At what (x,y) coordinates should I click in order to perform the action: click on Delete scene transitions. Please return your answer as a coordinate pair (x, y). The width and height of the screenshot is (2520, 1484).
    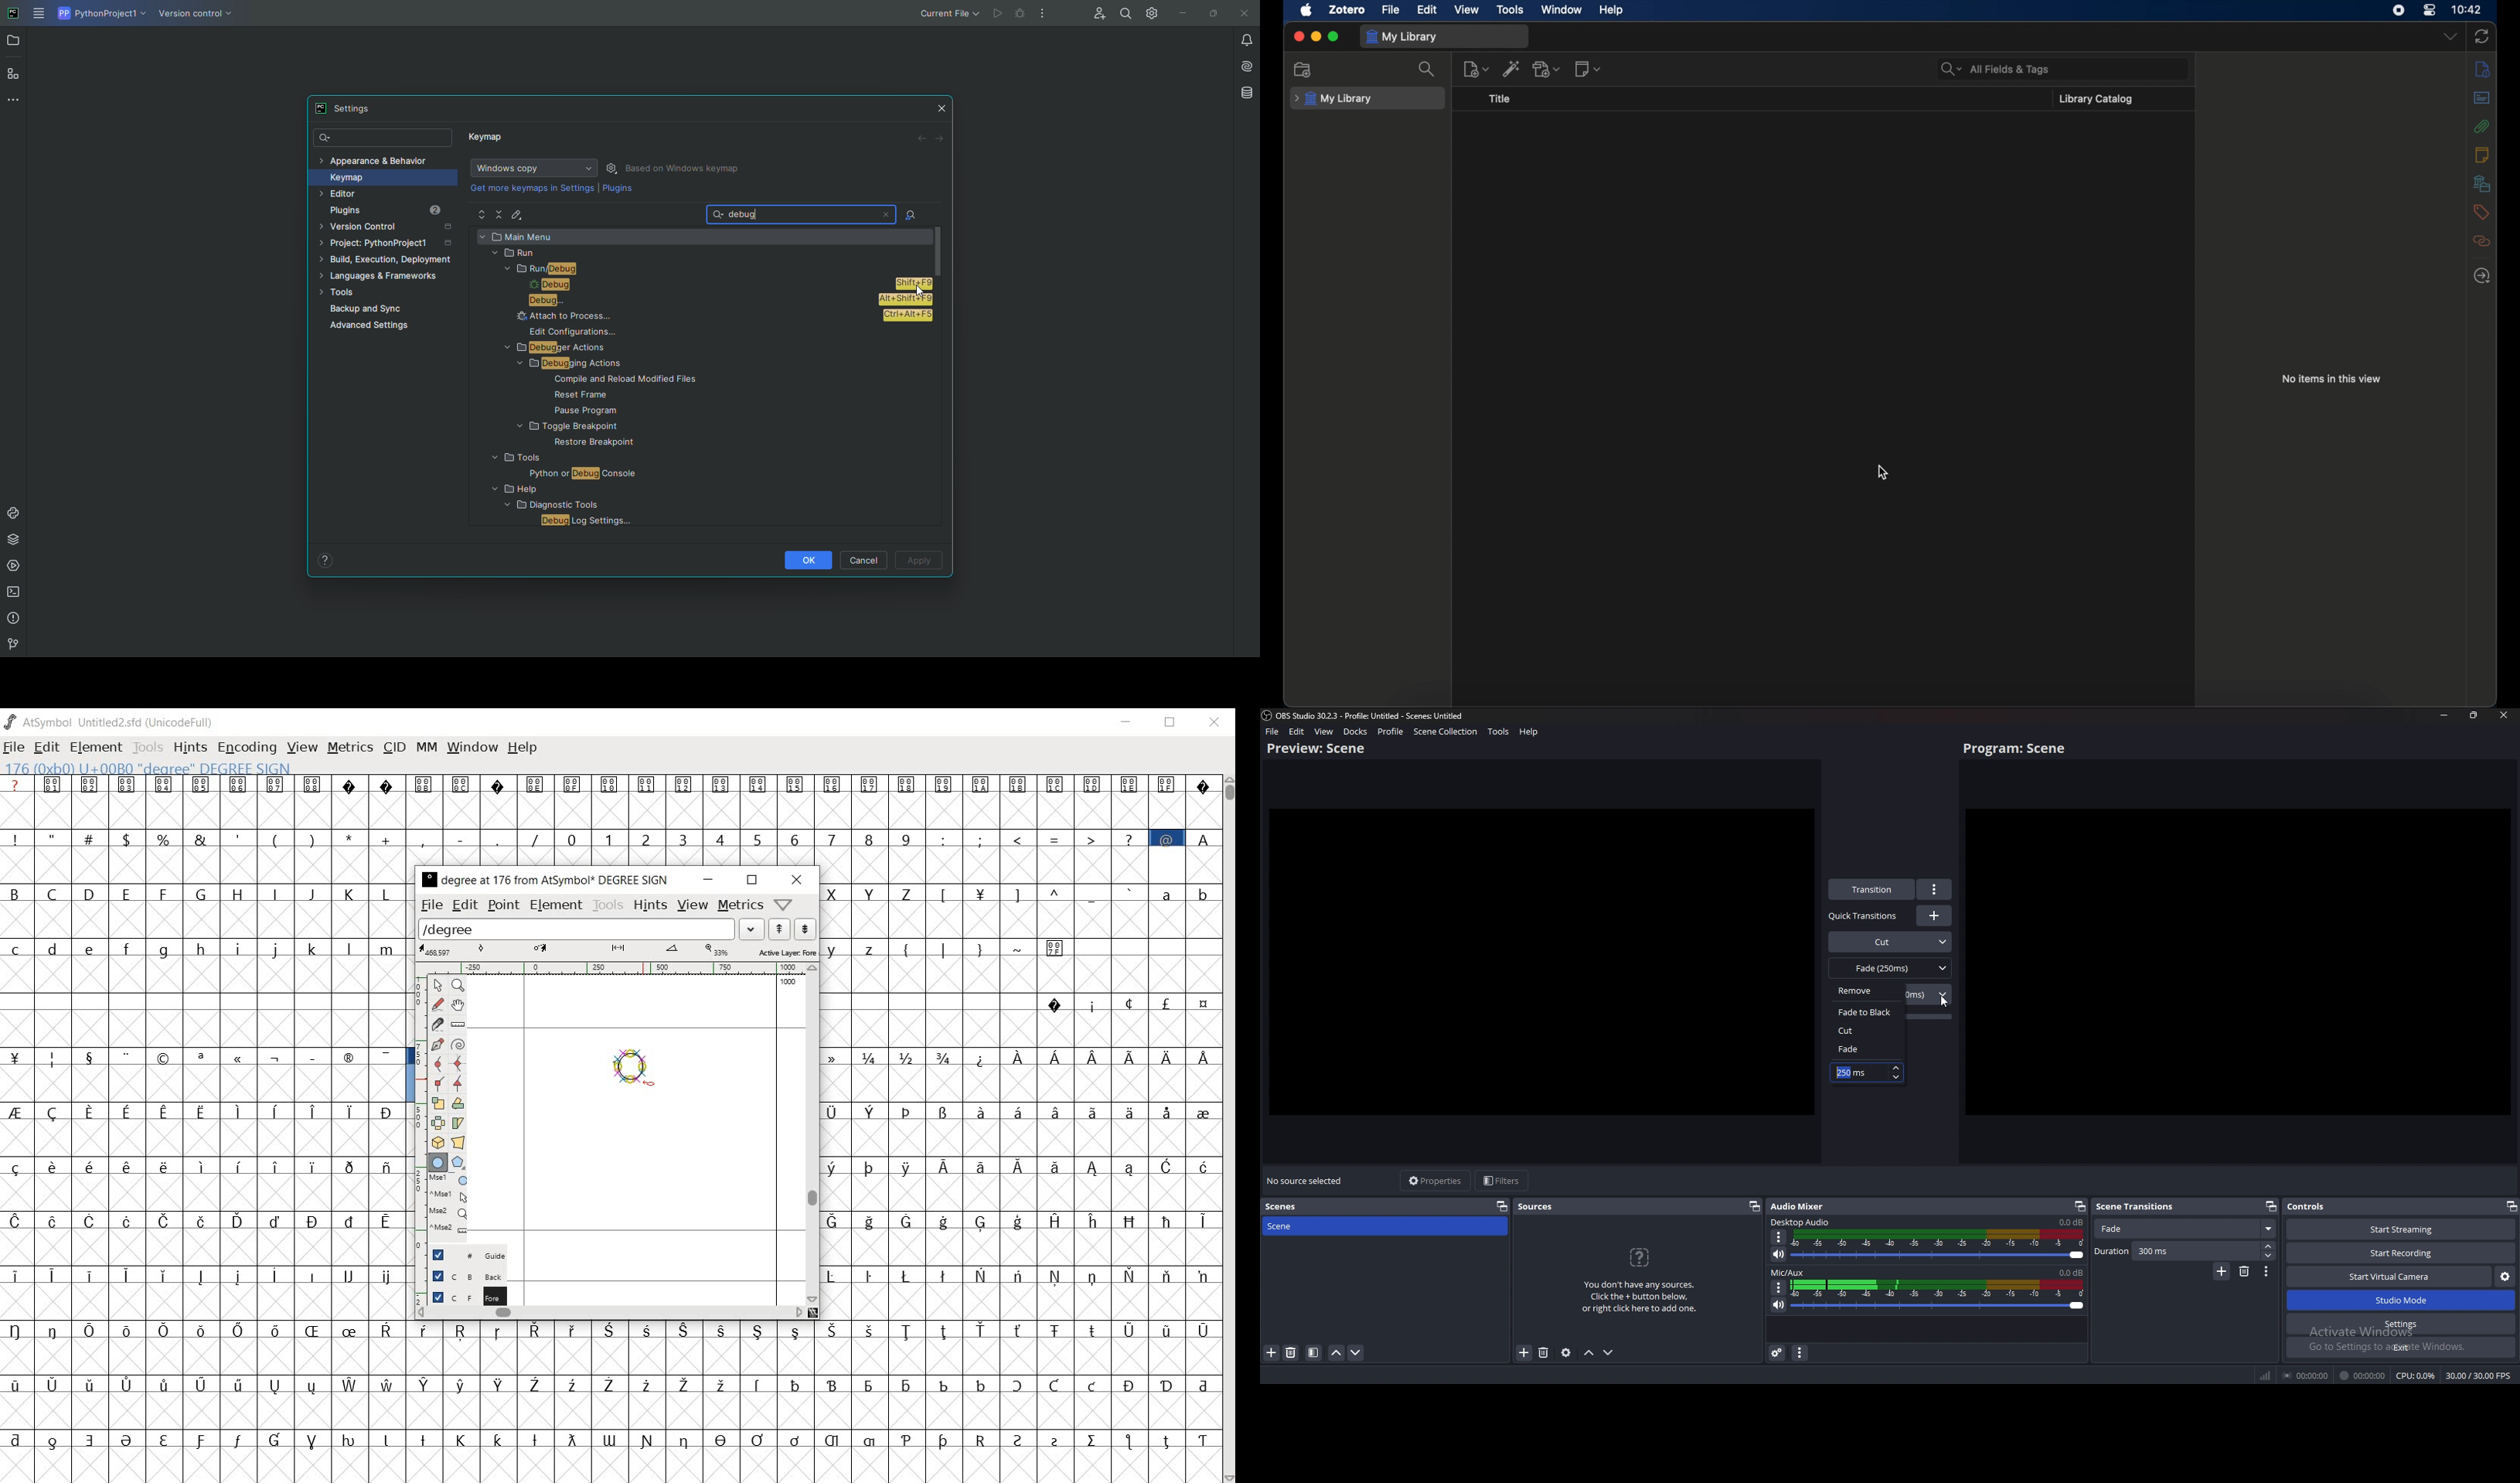
    Looking at the image, I should click on (2244, 1272).